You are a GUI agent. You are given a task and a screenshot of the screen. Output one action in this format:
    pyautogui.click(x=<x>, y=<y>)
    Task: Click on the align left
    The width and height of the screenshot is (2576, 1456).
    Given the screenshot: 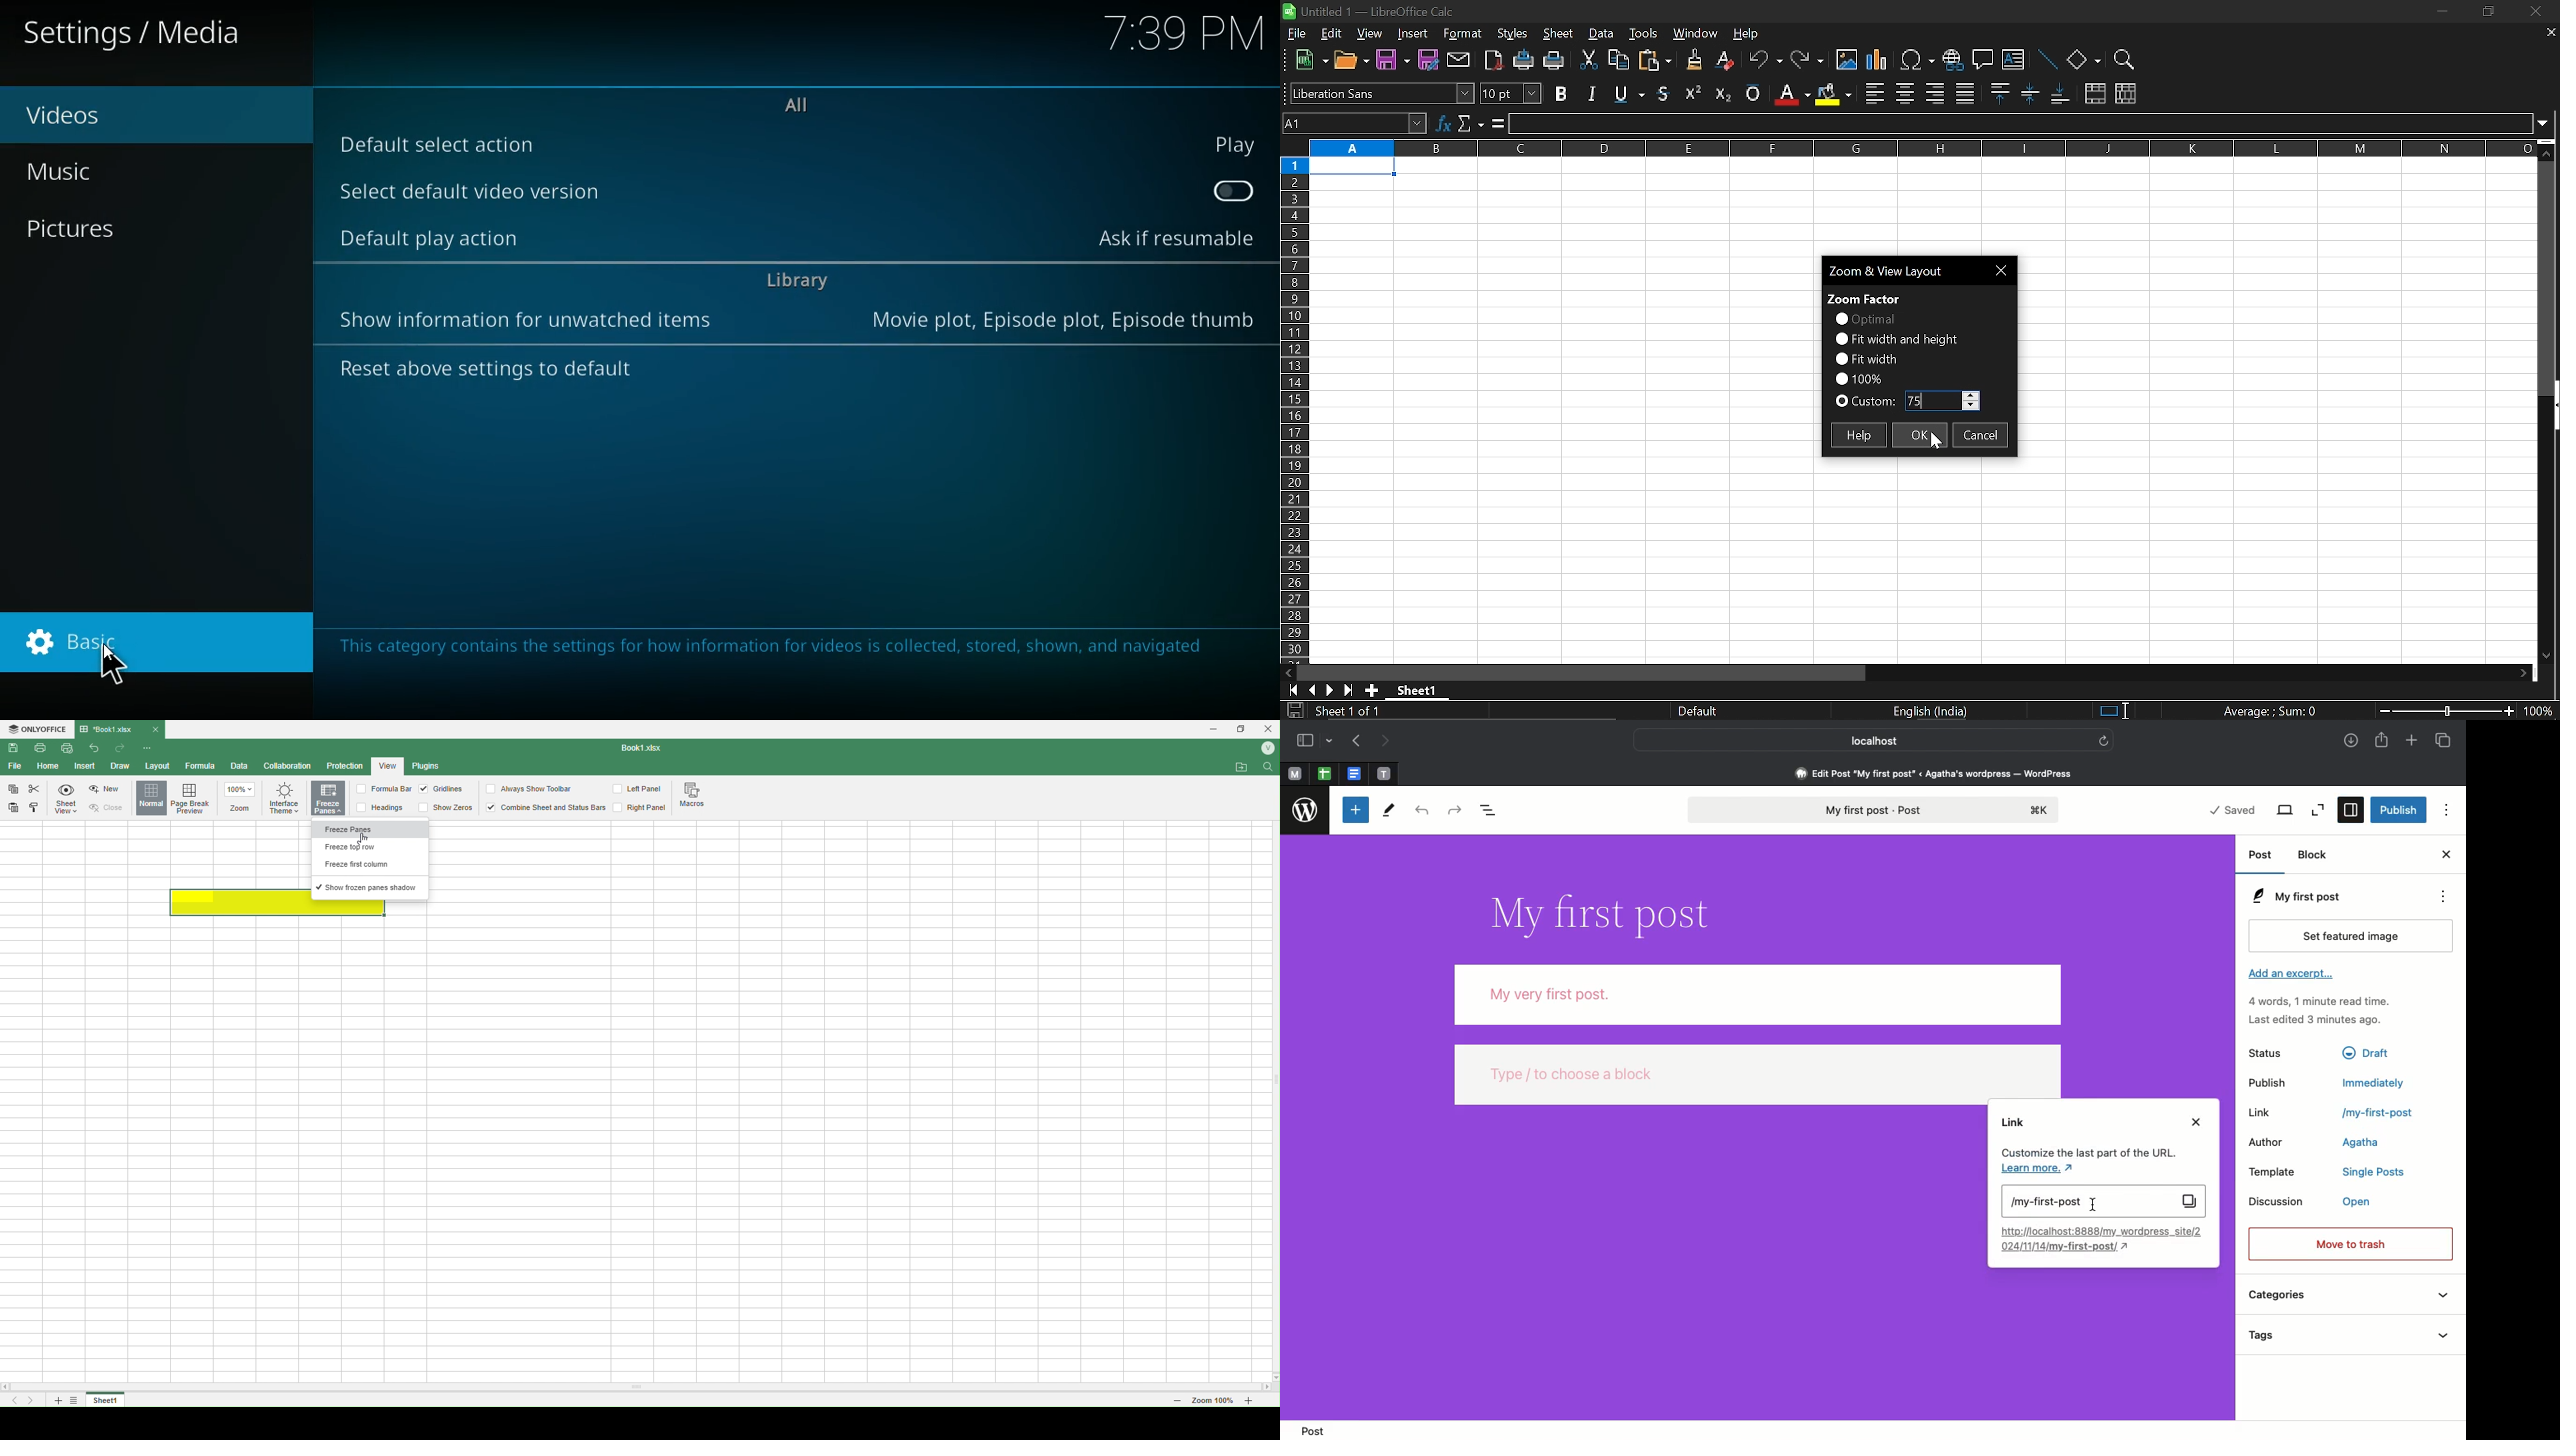 What is the action you would take?
    pyautogui.click(x=1875, y=94)
    